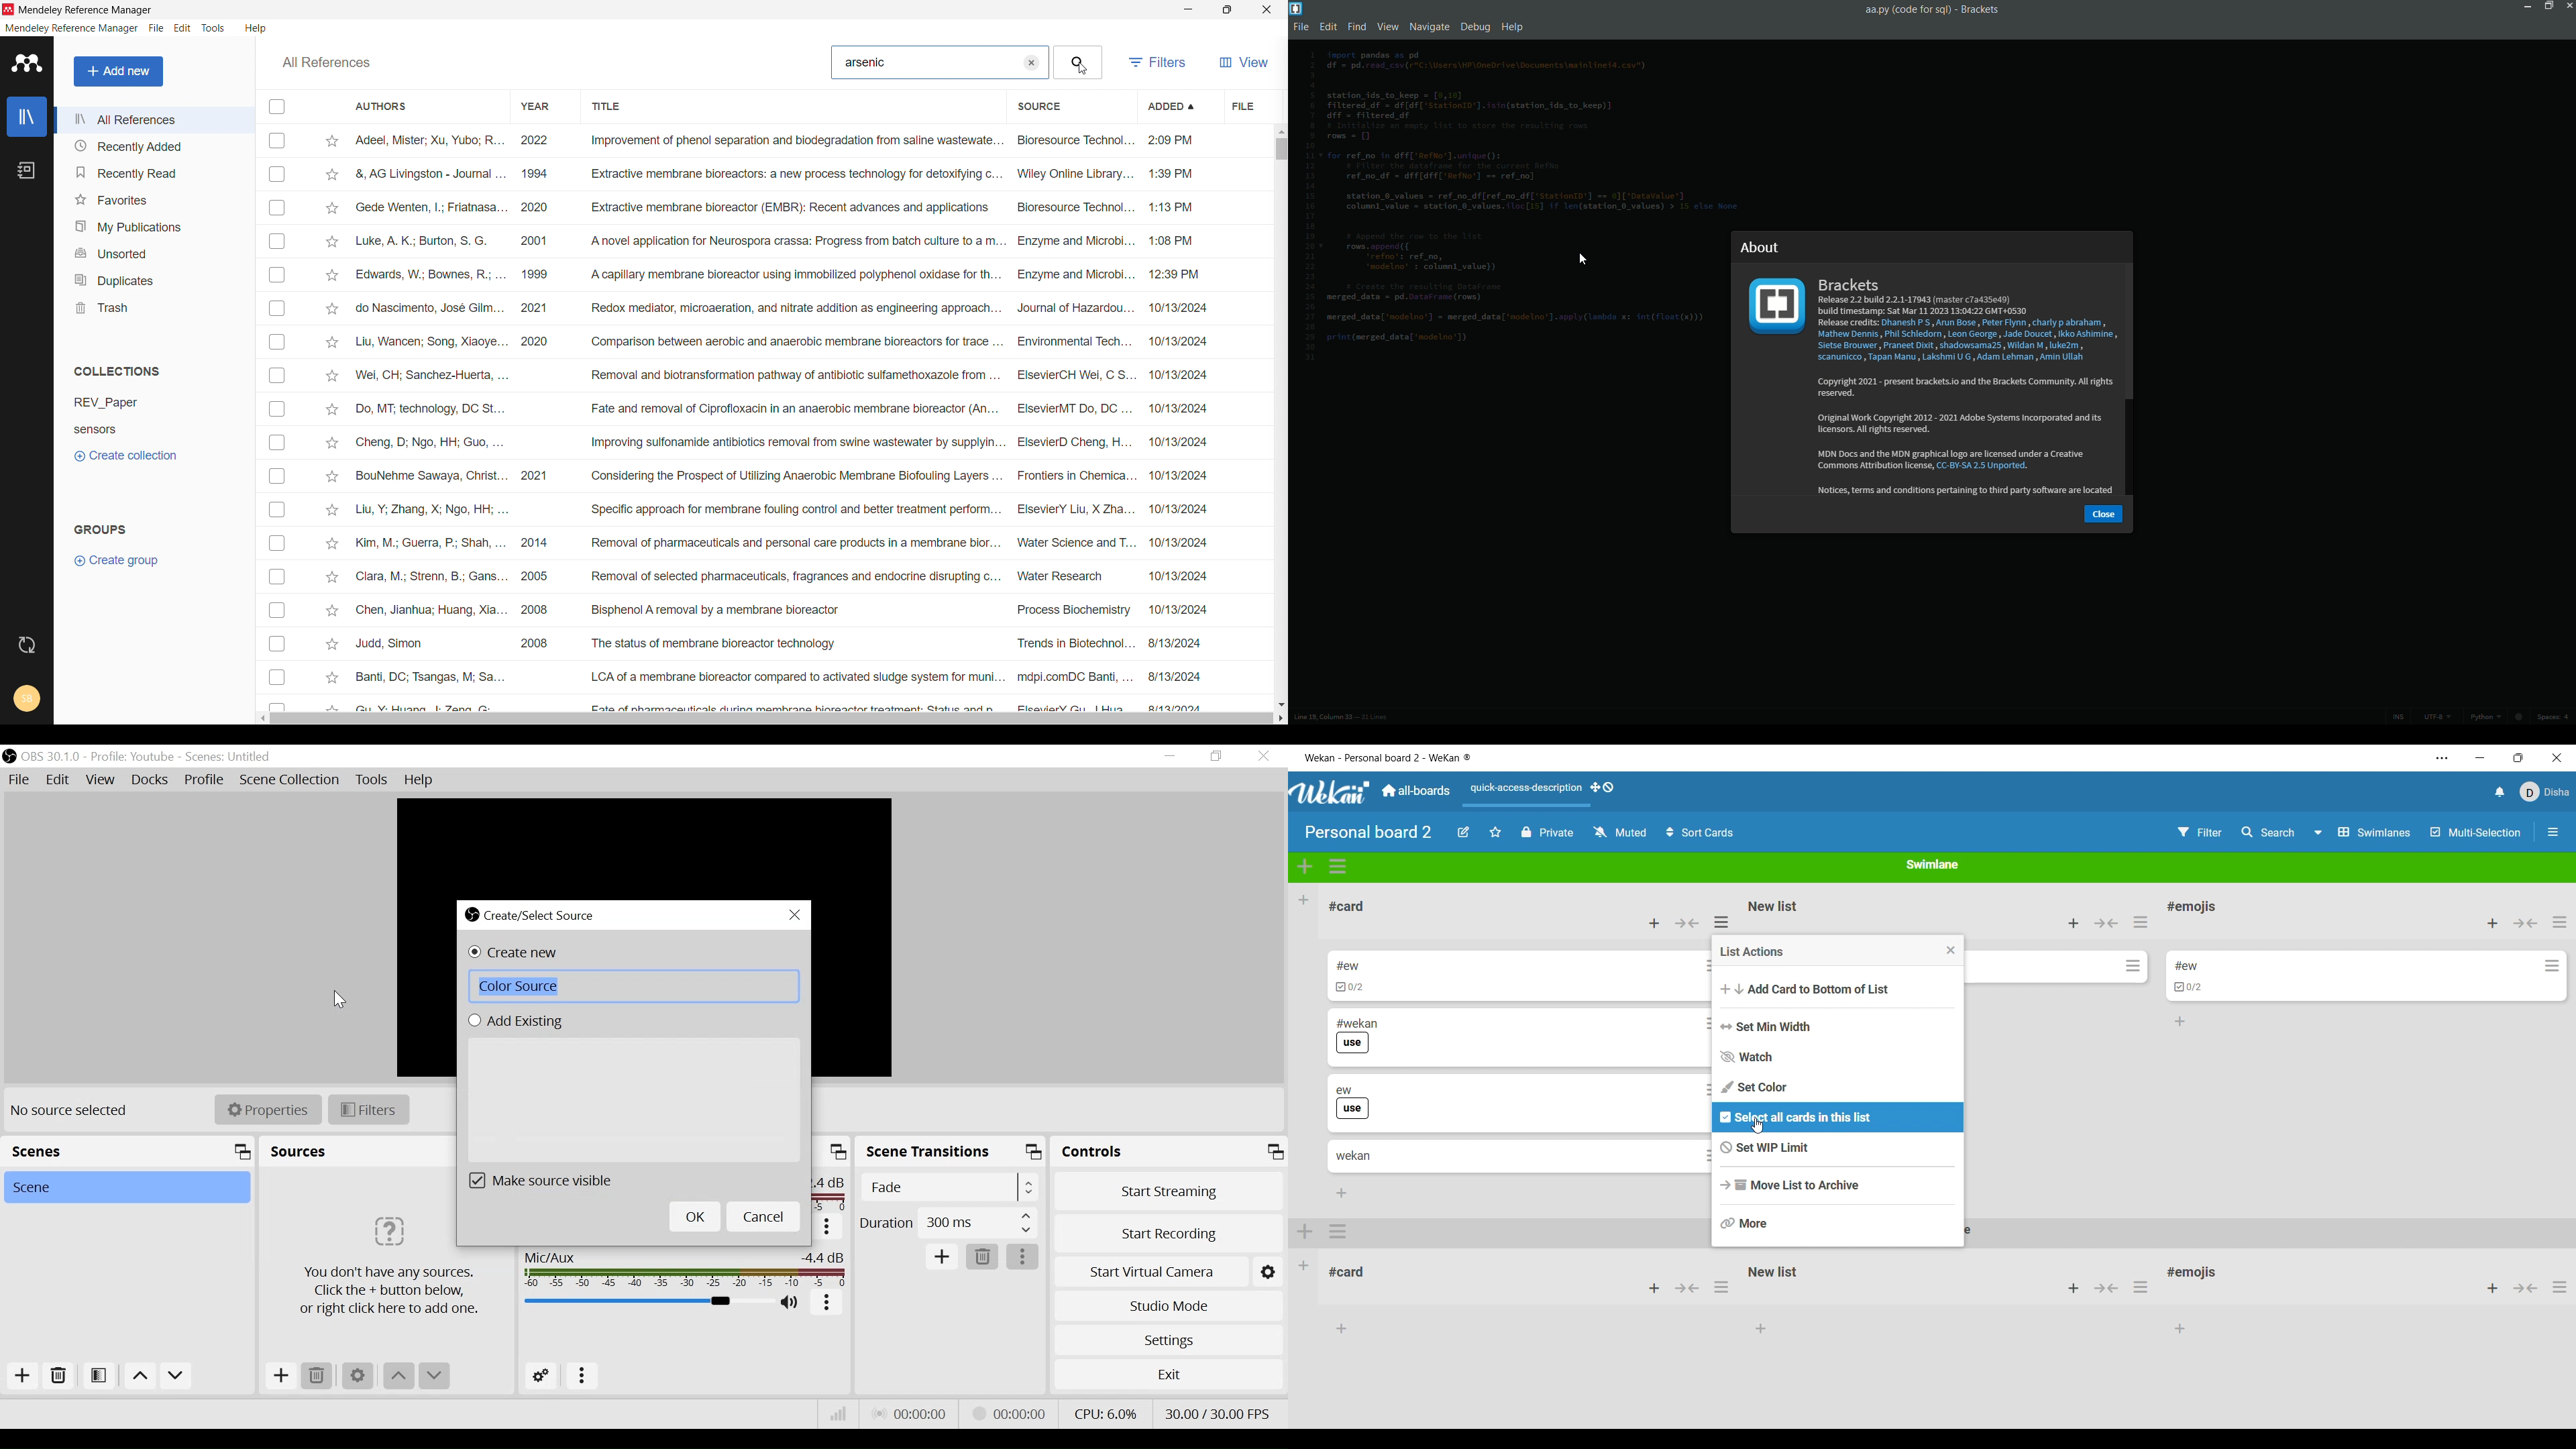 The image size is (2576, 1456). What do you see at coordinates (789, 574) in the screenshot?
I see `Clara, M.; Strenn, B.; Gans... 2005 Removal of selected pharmaceuticals, fragrances and endocrine disrupting c... Water Research 10/13/2024` at bounding box center [789, 574].